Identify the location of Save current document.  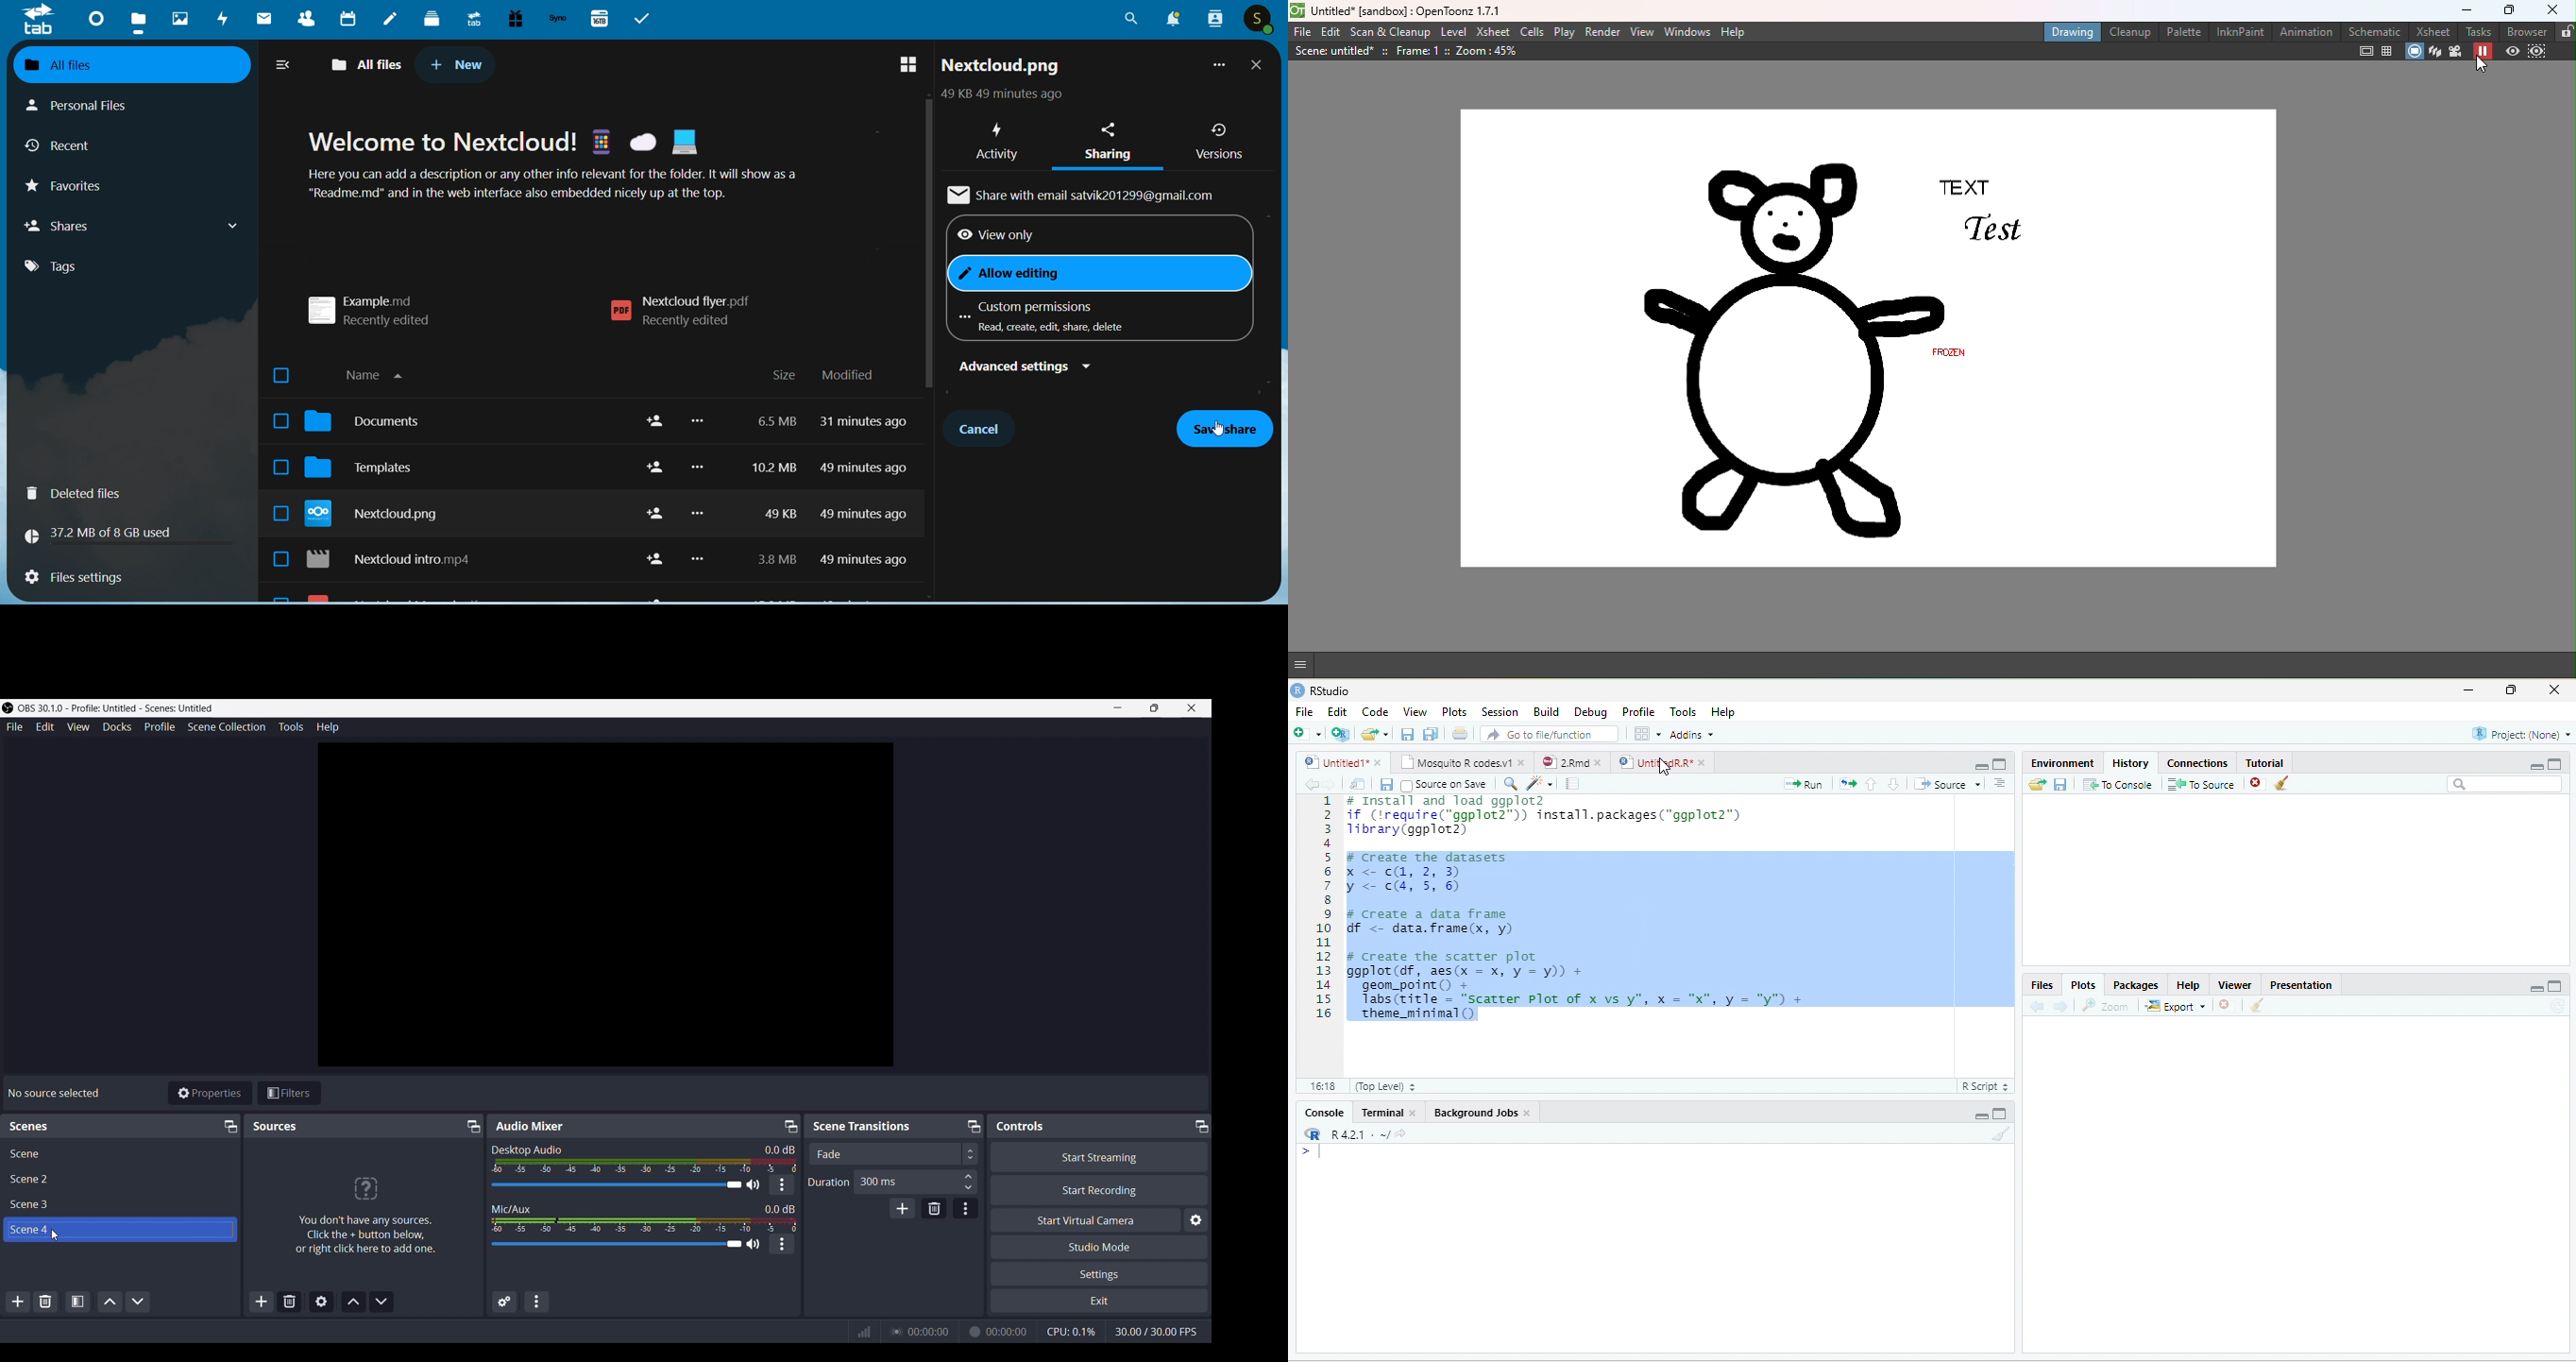
(1408, 733).